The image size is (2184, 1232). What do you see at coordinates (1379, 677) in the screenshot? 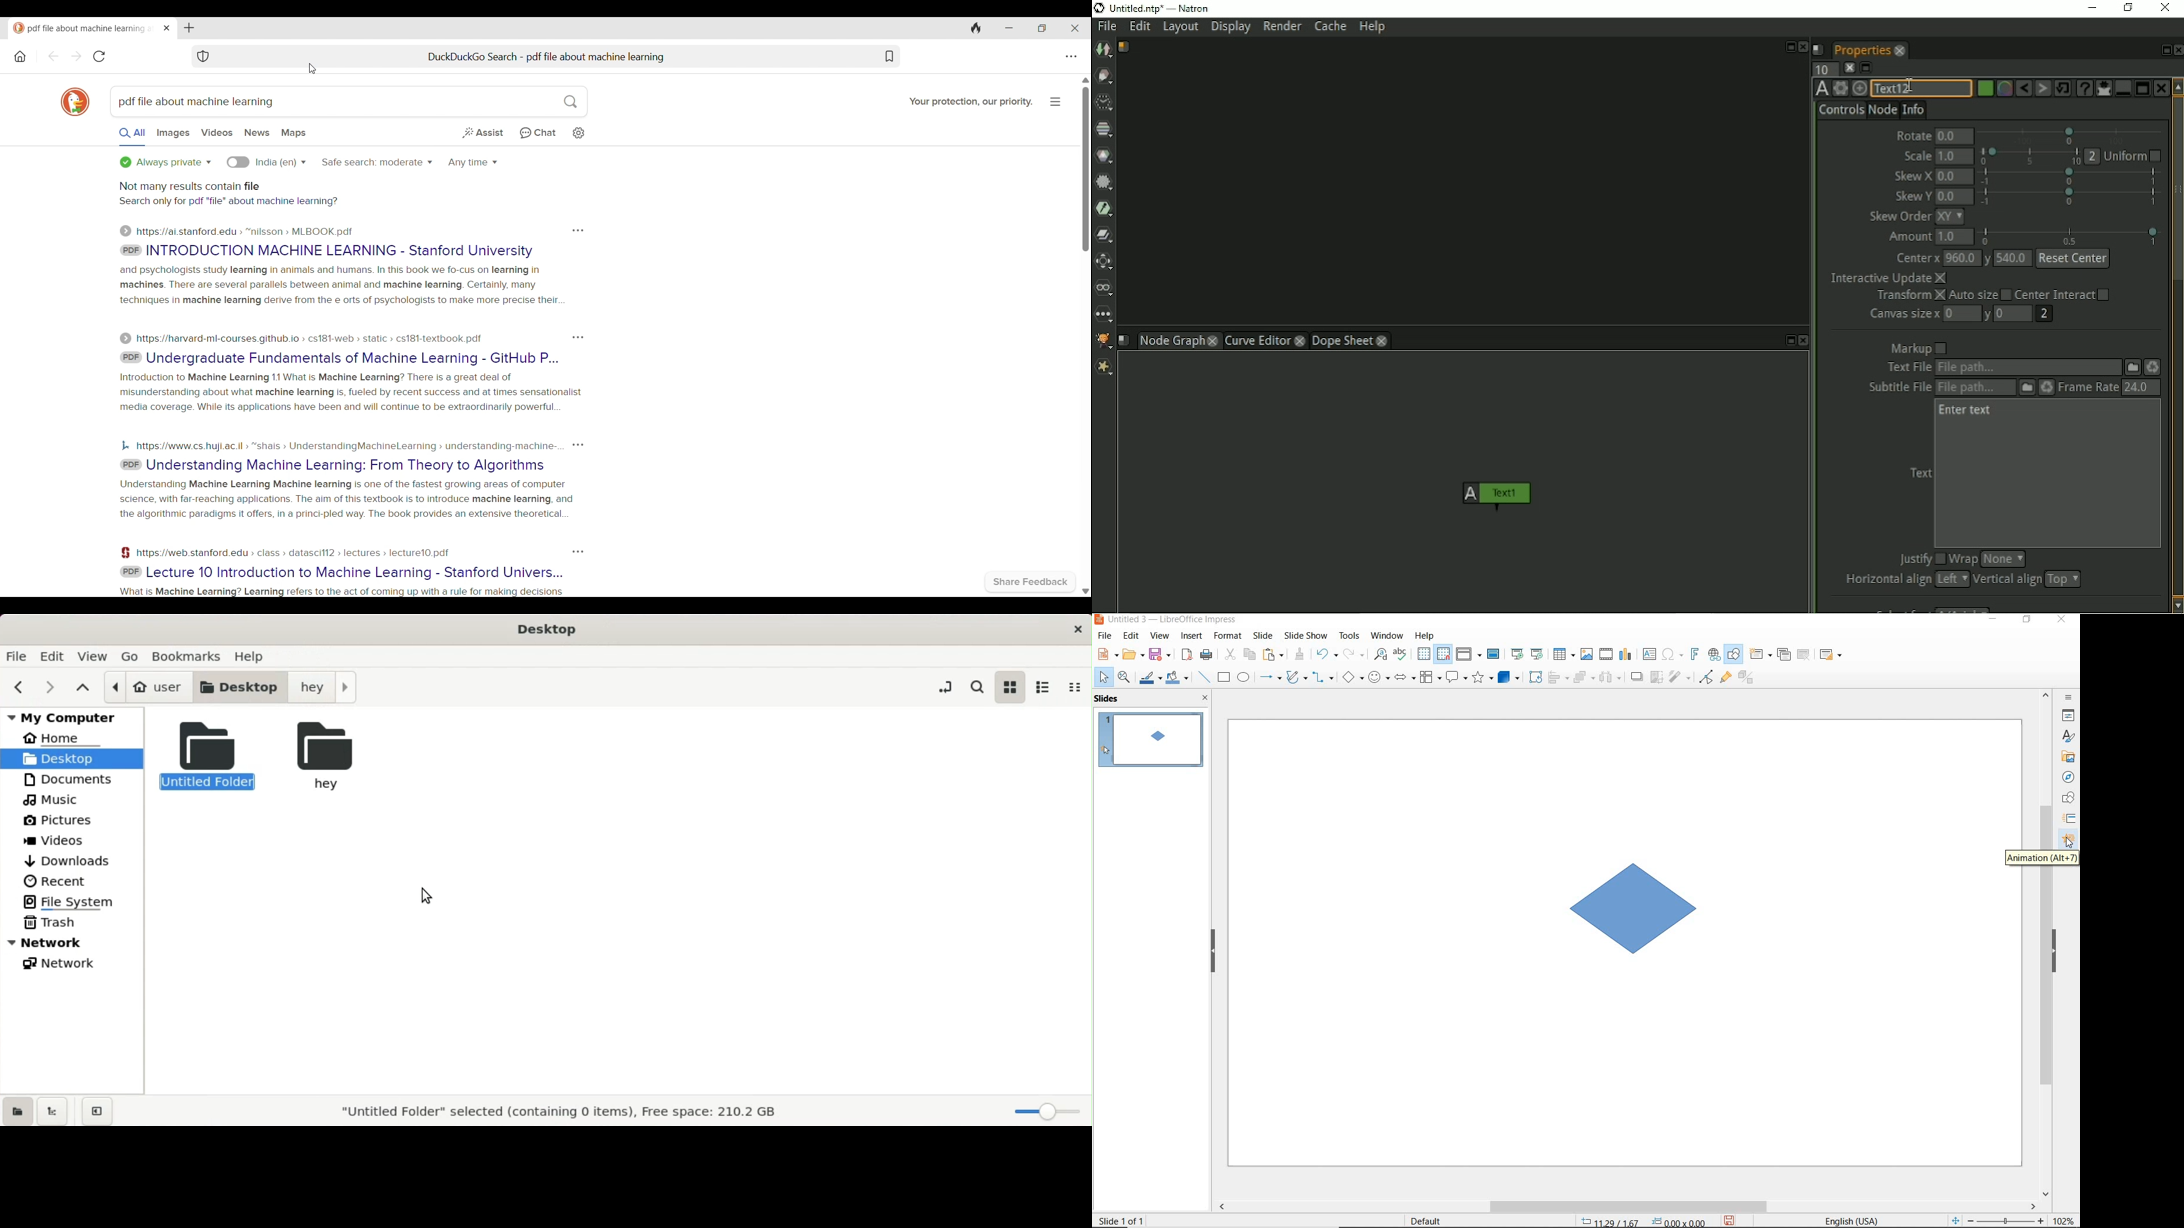
I see `symbol shapes` at bounding box center [1379, 677].